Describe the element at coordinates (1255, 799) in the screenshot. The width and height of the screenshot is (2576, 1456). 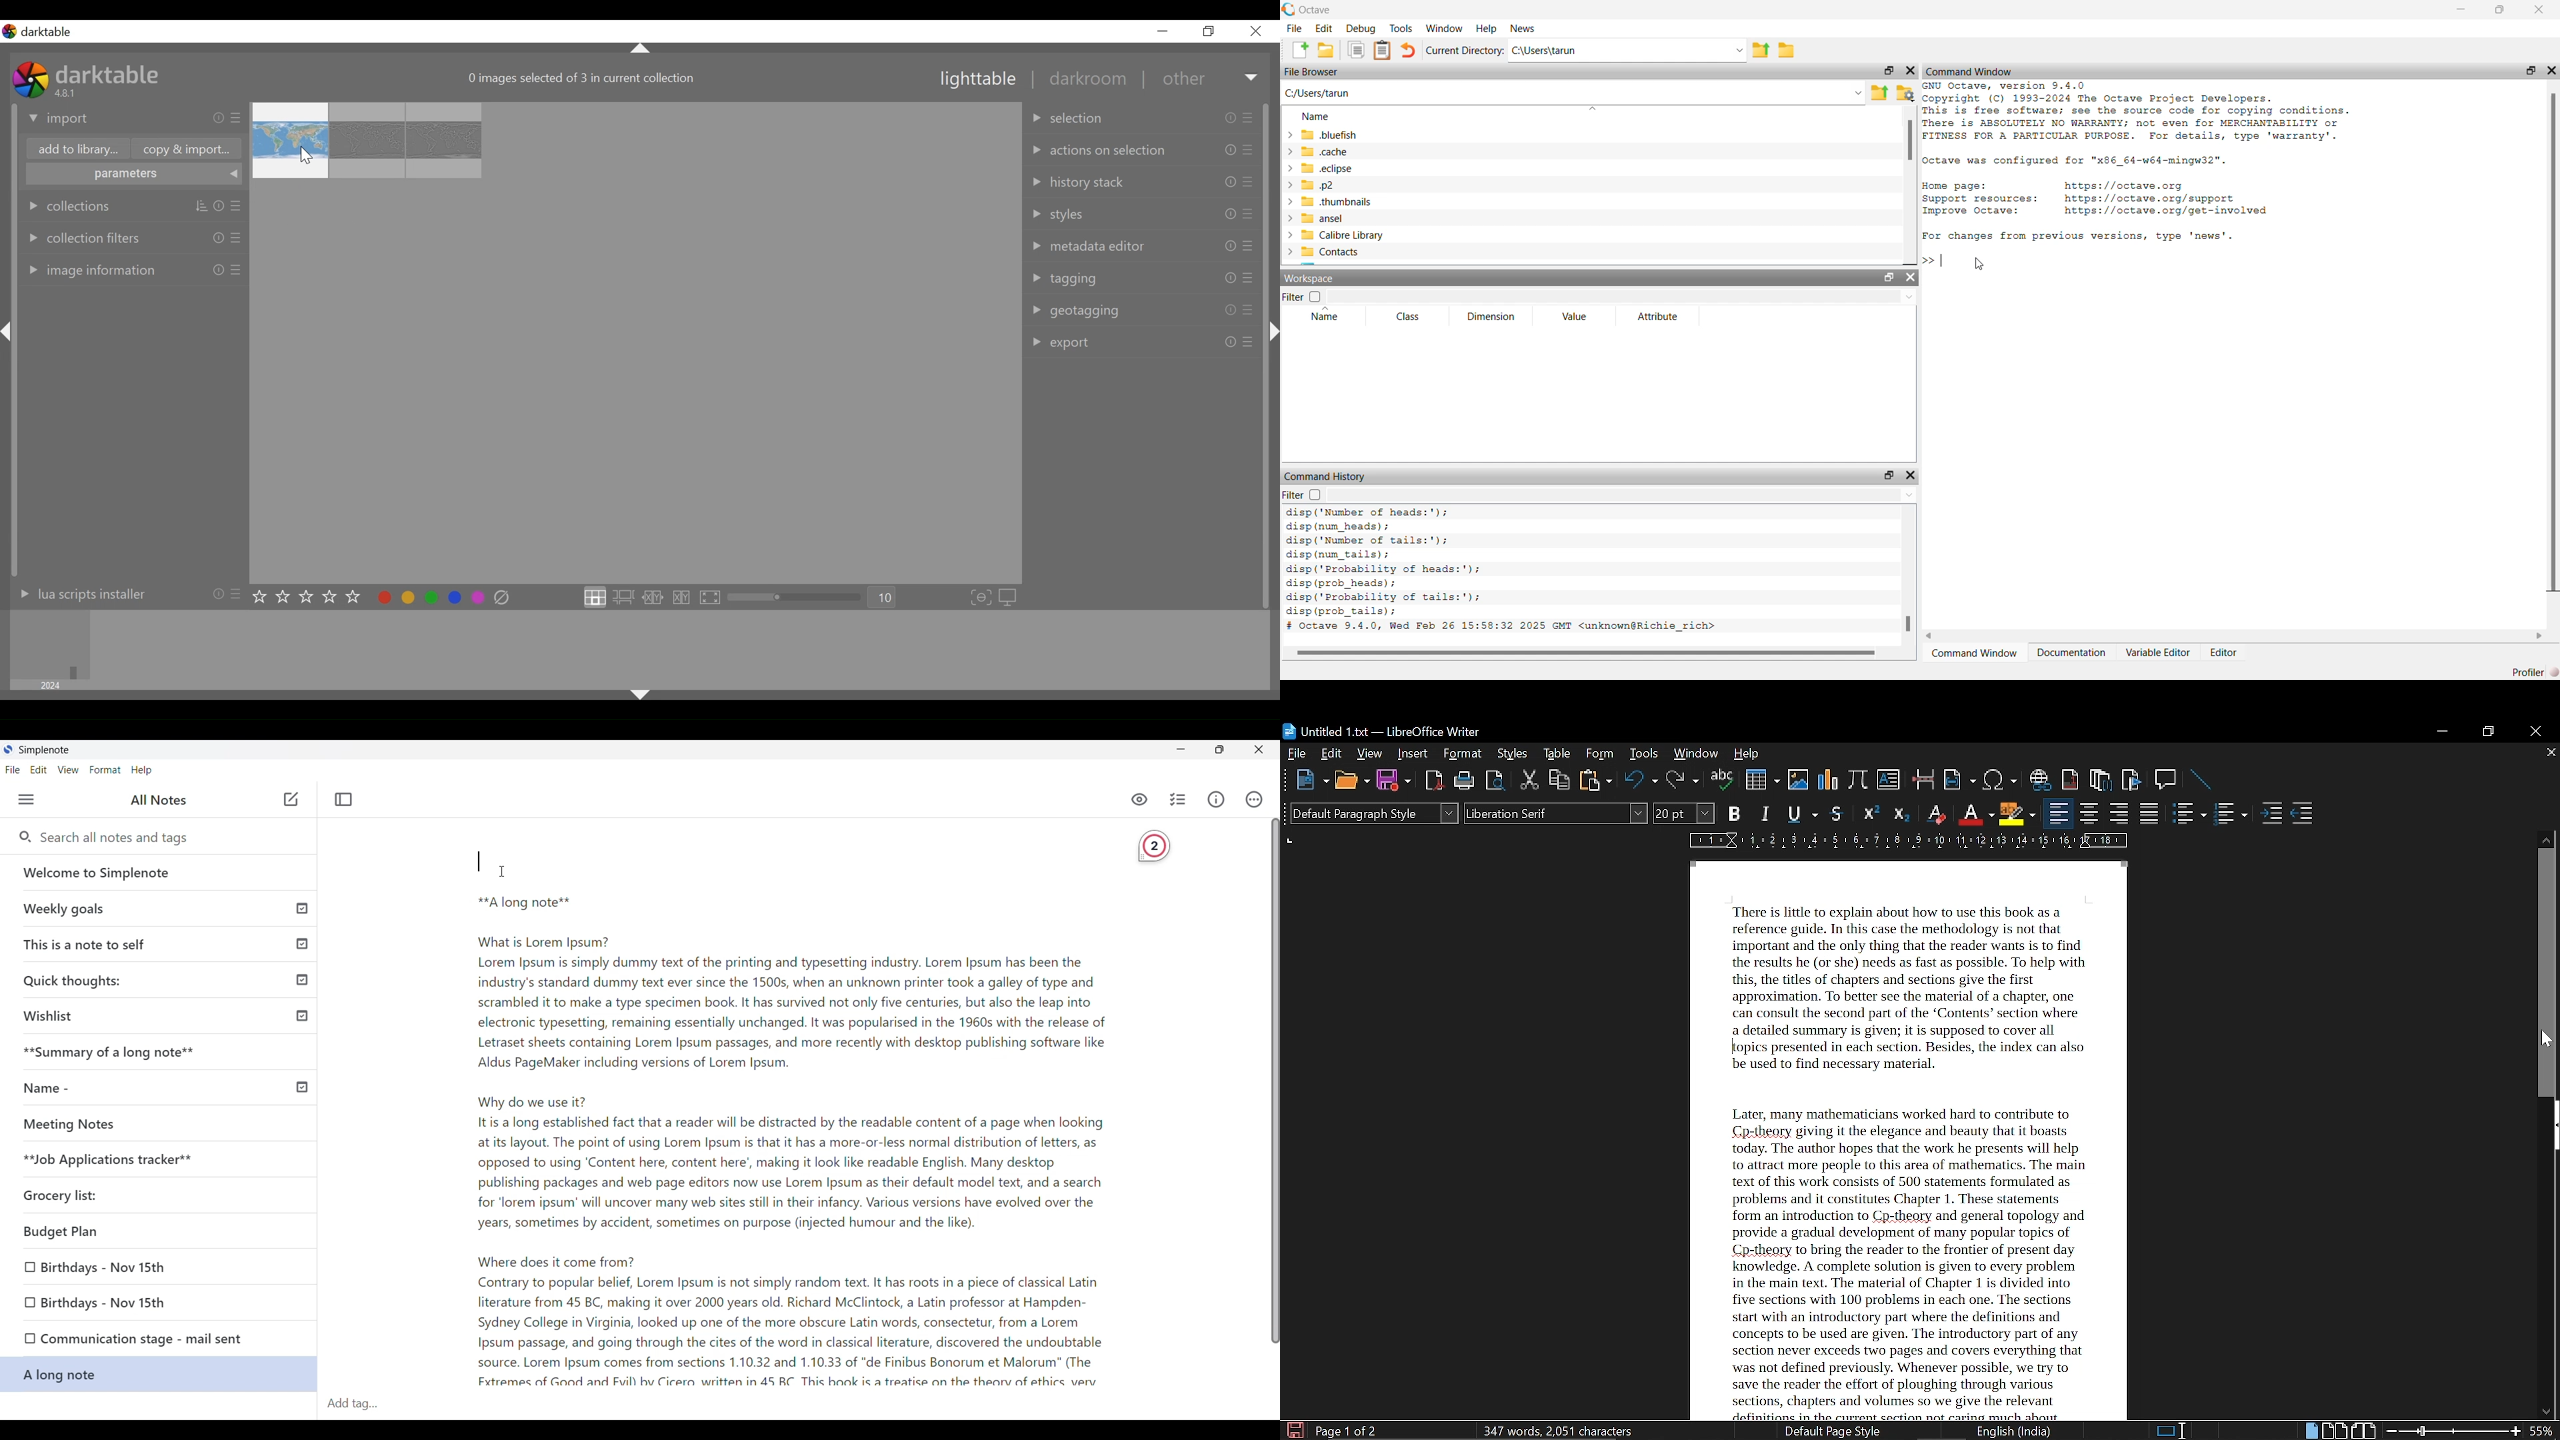
I see `Actions` at that location.